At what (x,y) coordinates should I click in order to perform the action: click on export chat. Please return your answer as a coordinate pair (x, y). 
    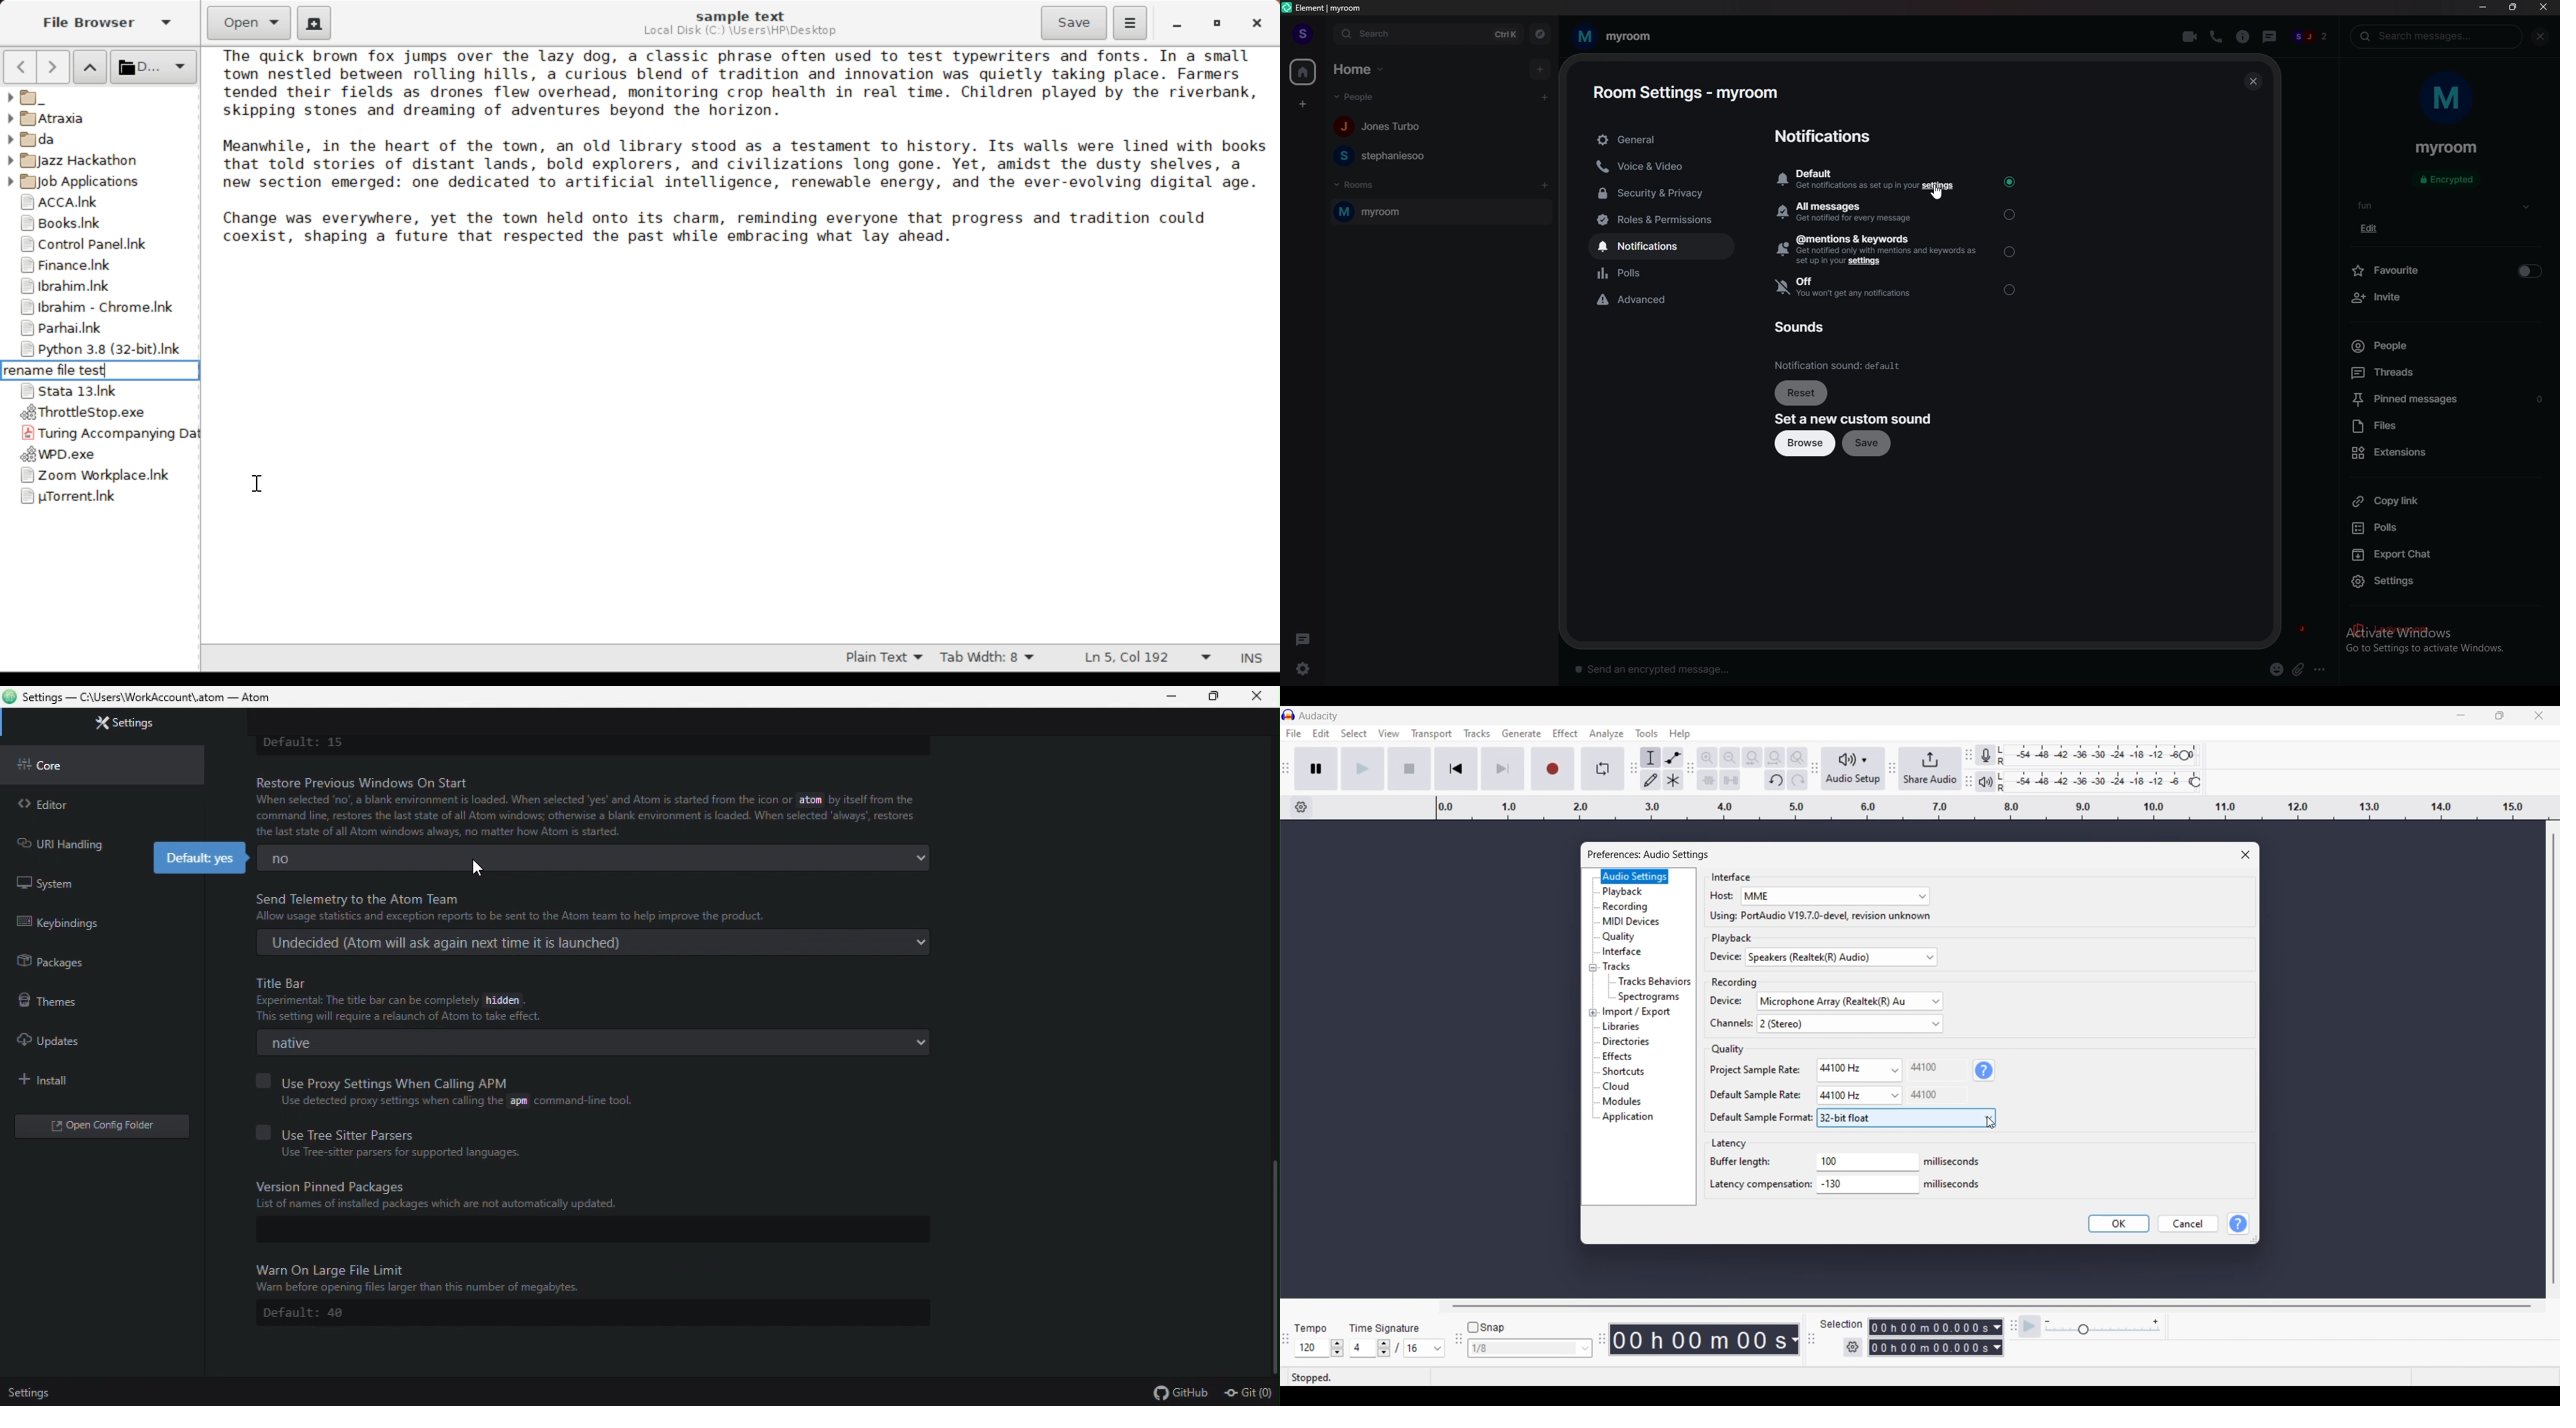
    Looking at the image, I should click on (2444, 553).